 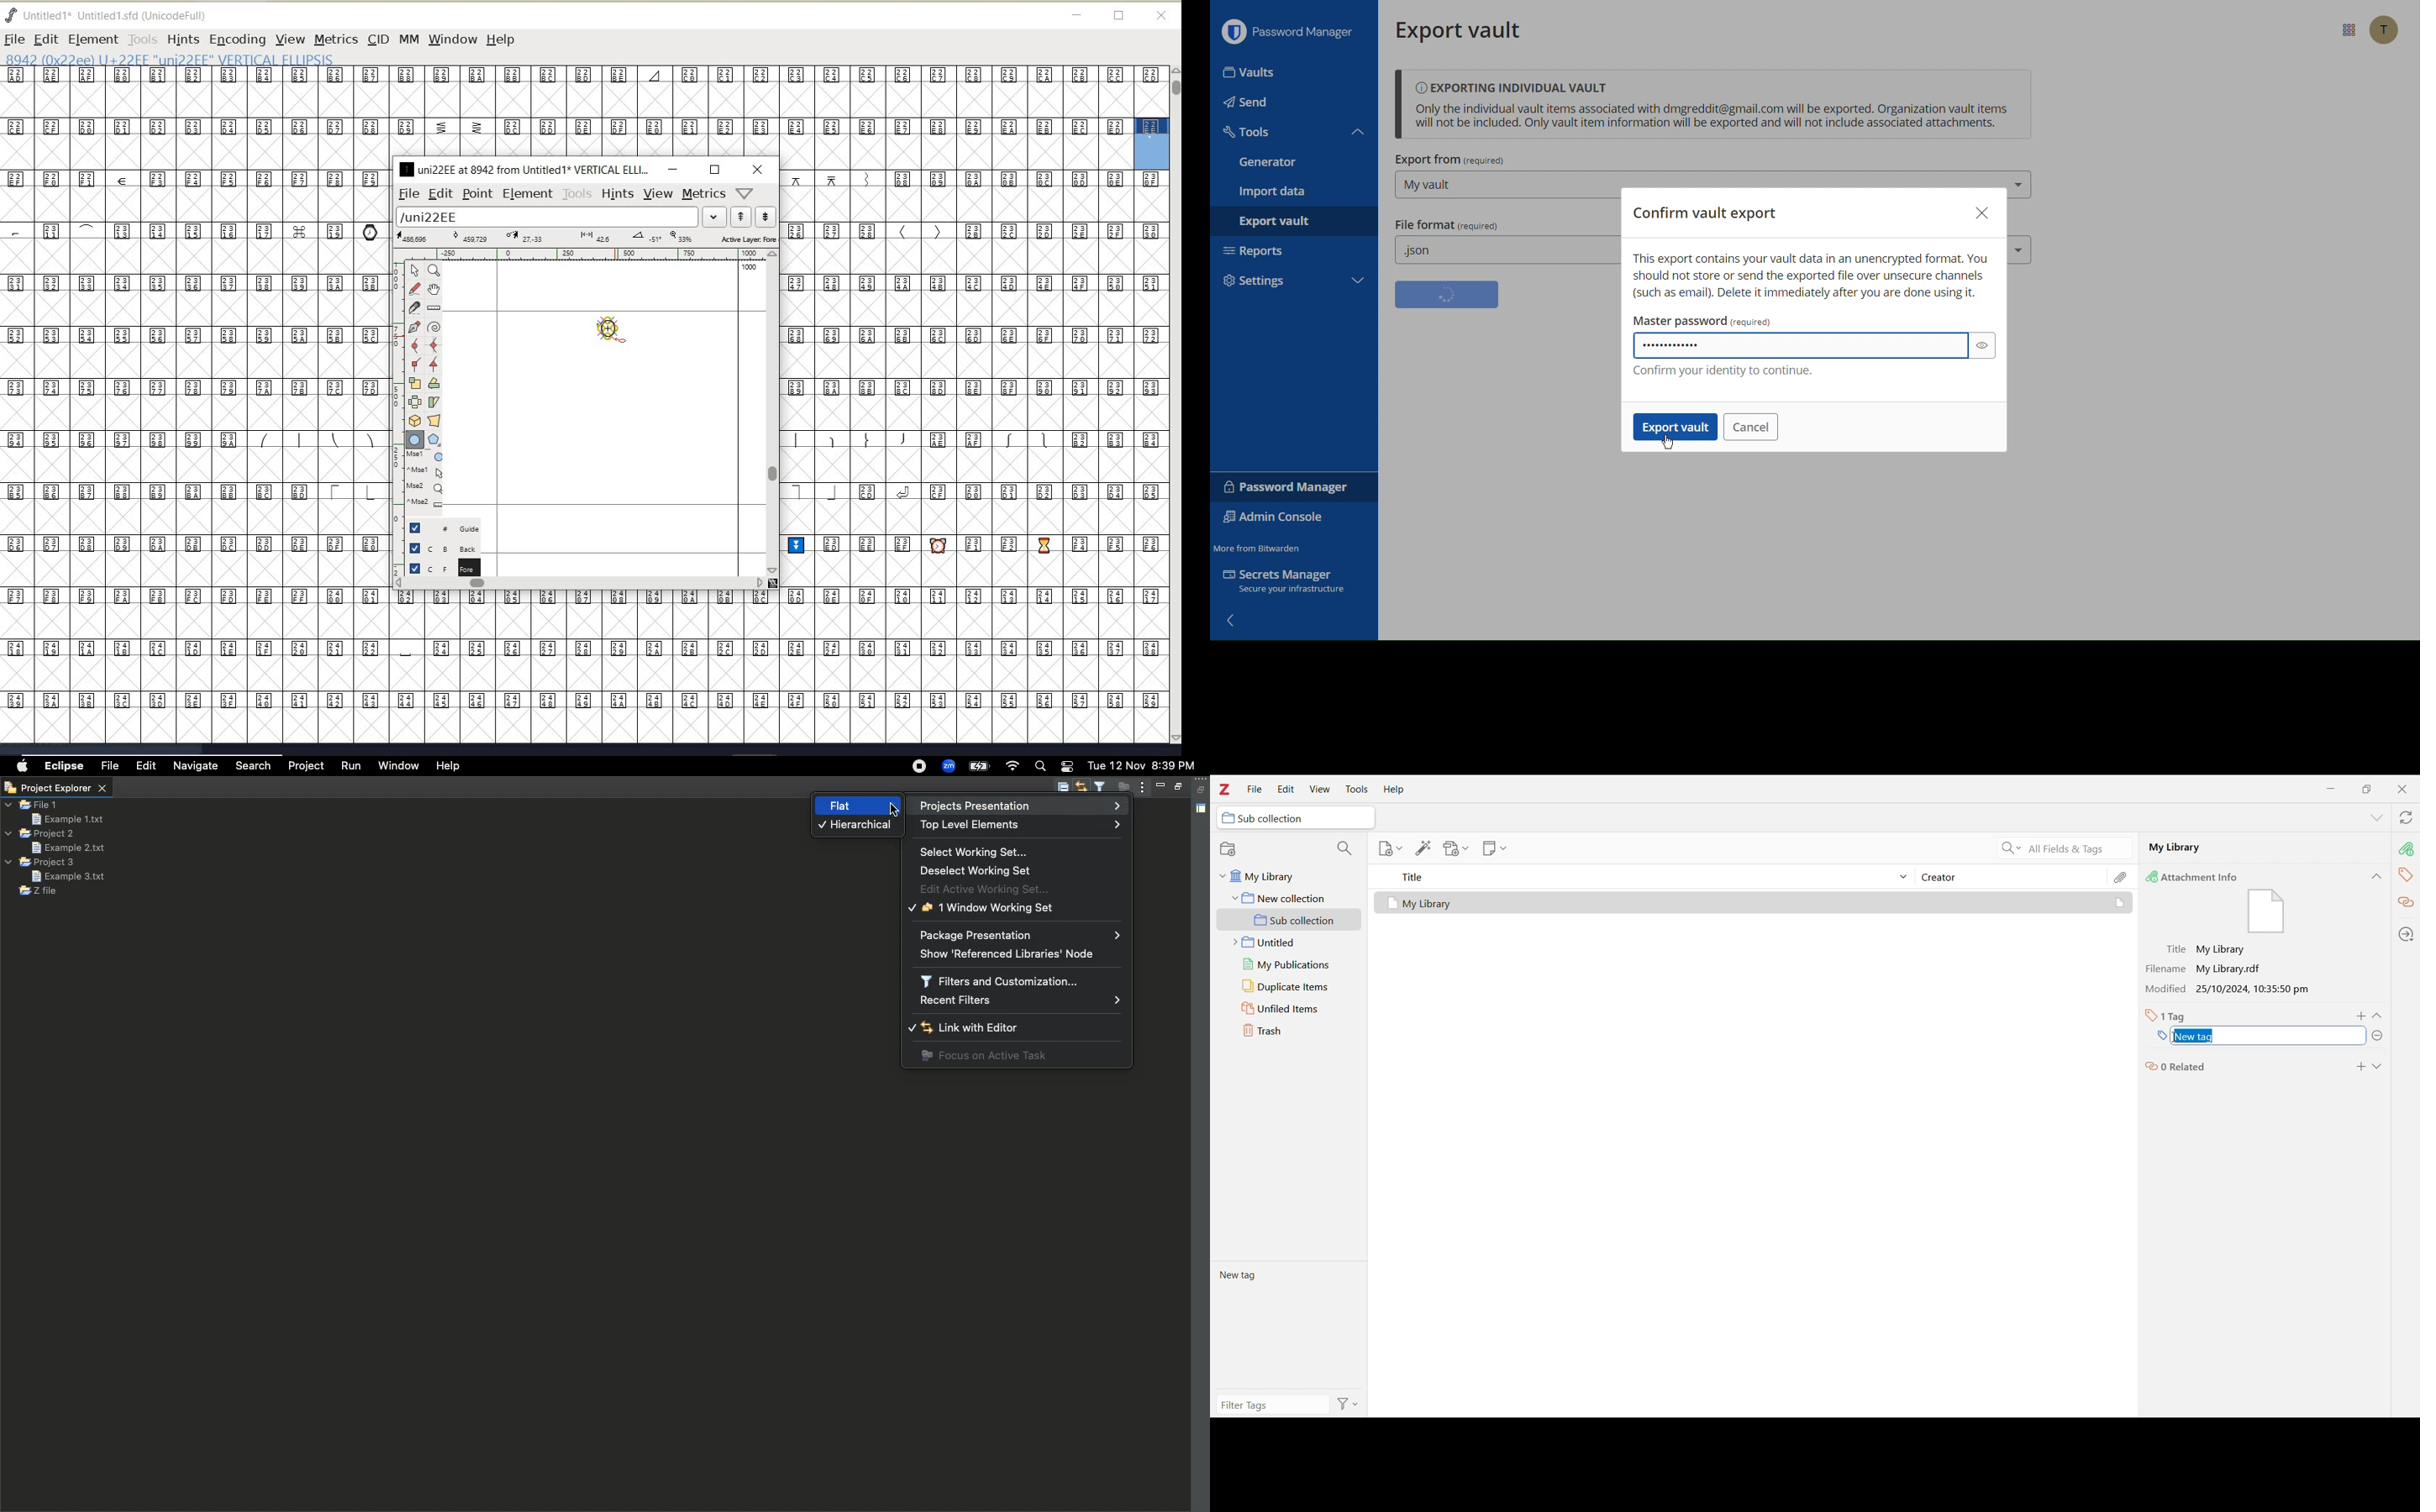 What do you see at coordinates (2406, 874) in the screenshot?
I see `tag` at bounding box center [2406, 874].